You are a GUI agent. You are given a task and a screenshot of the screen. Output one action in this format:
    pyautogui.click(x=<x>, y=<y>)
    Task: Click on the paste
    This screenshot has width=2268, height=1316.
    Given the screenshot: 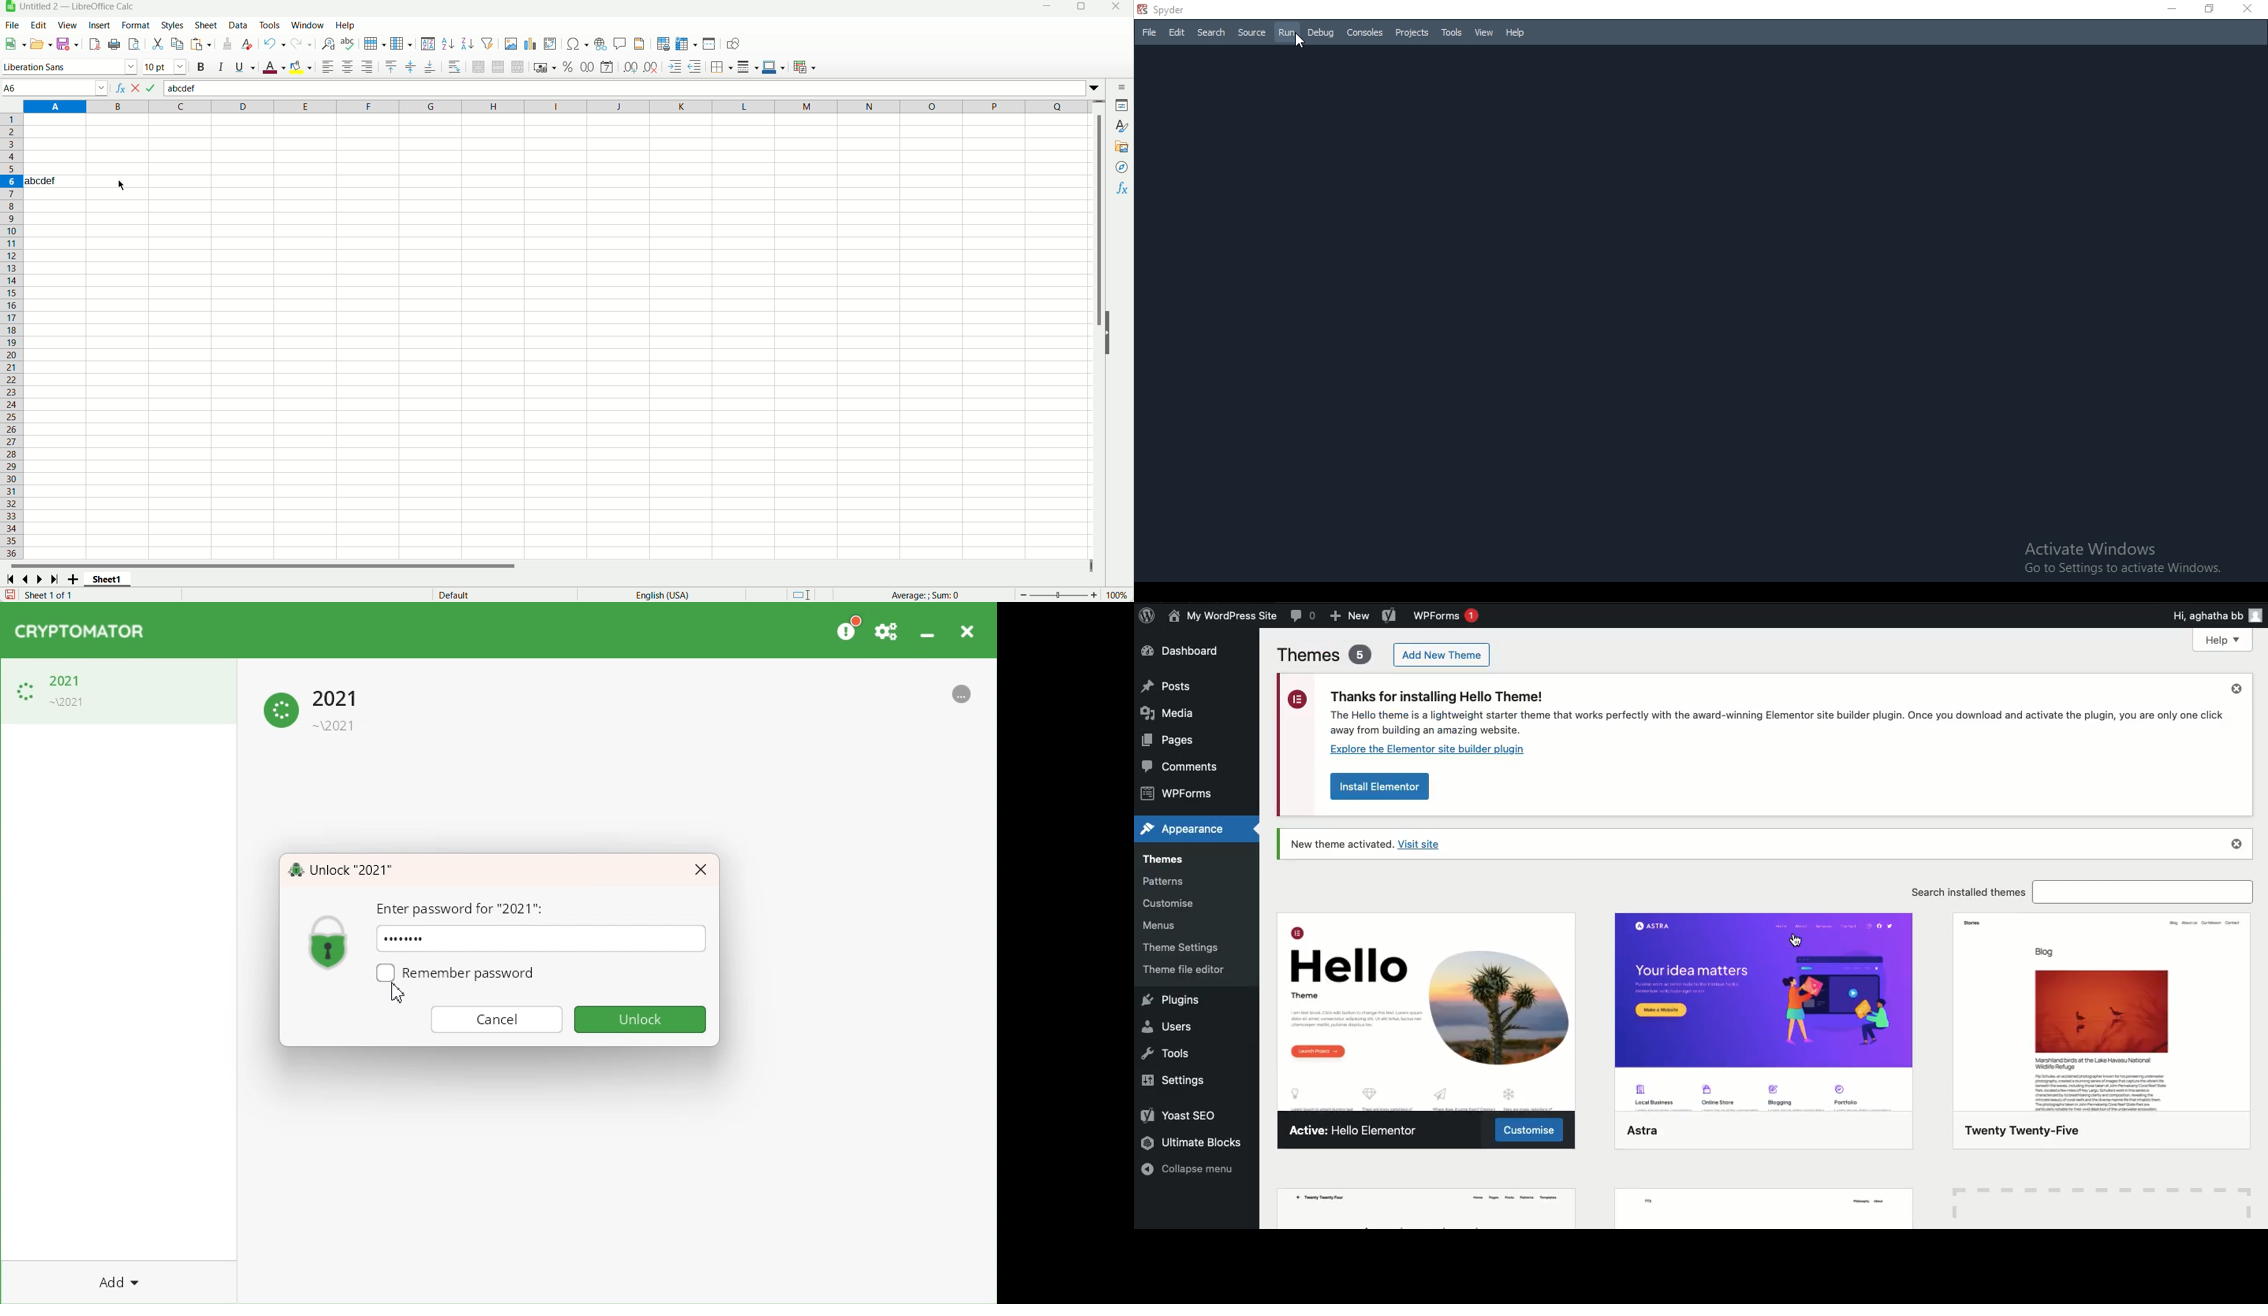 What is the action you would take?
    pyautogui.click(x=201, y=44)
    